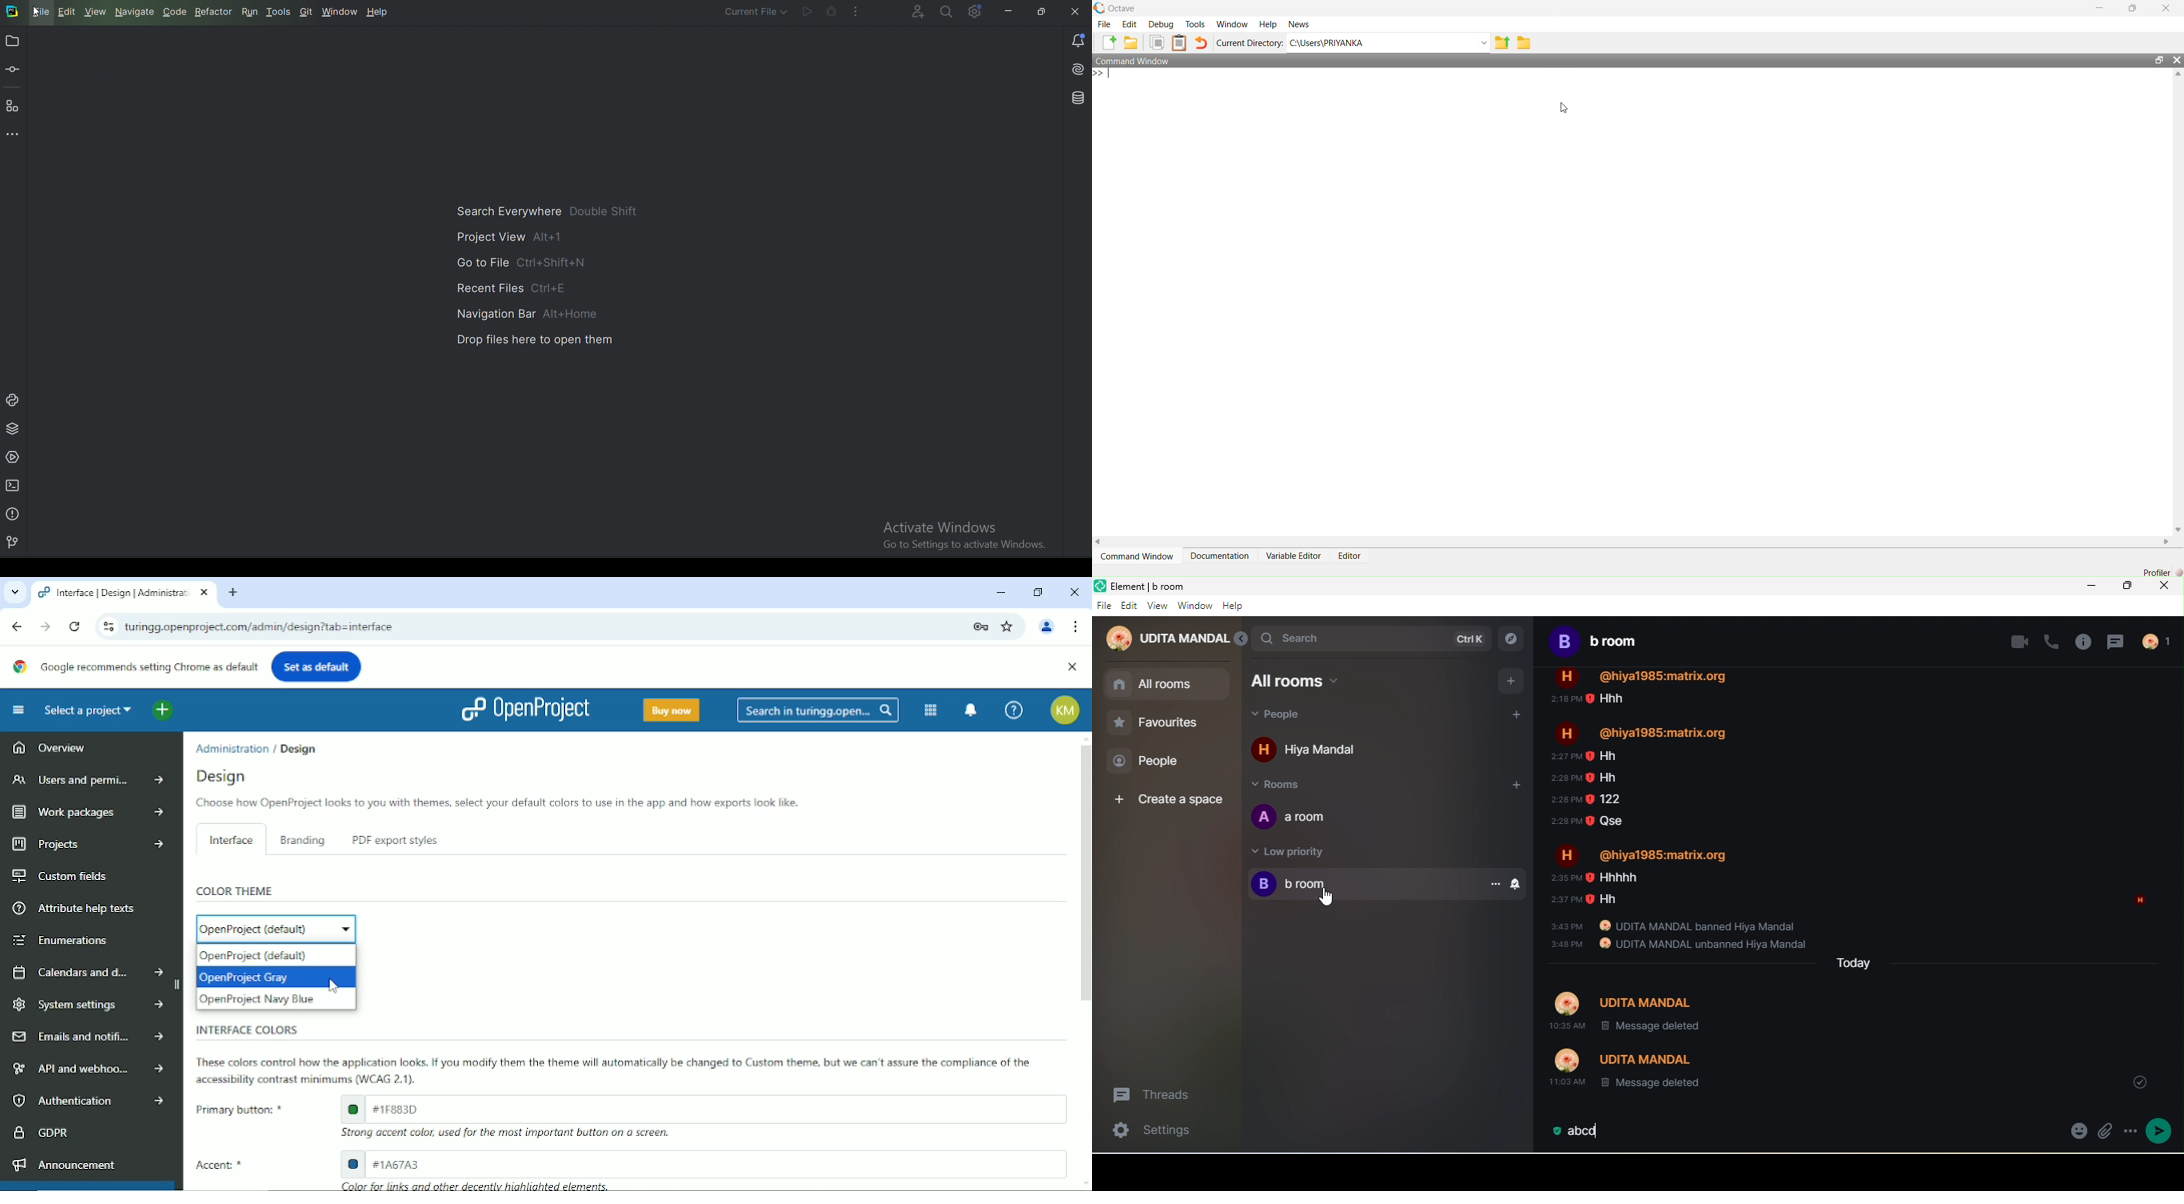  What do you see at coordinates (1326, 898) in the screenshot?
I see `Cursor` at bounding box center [1326, 898].